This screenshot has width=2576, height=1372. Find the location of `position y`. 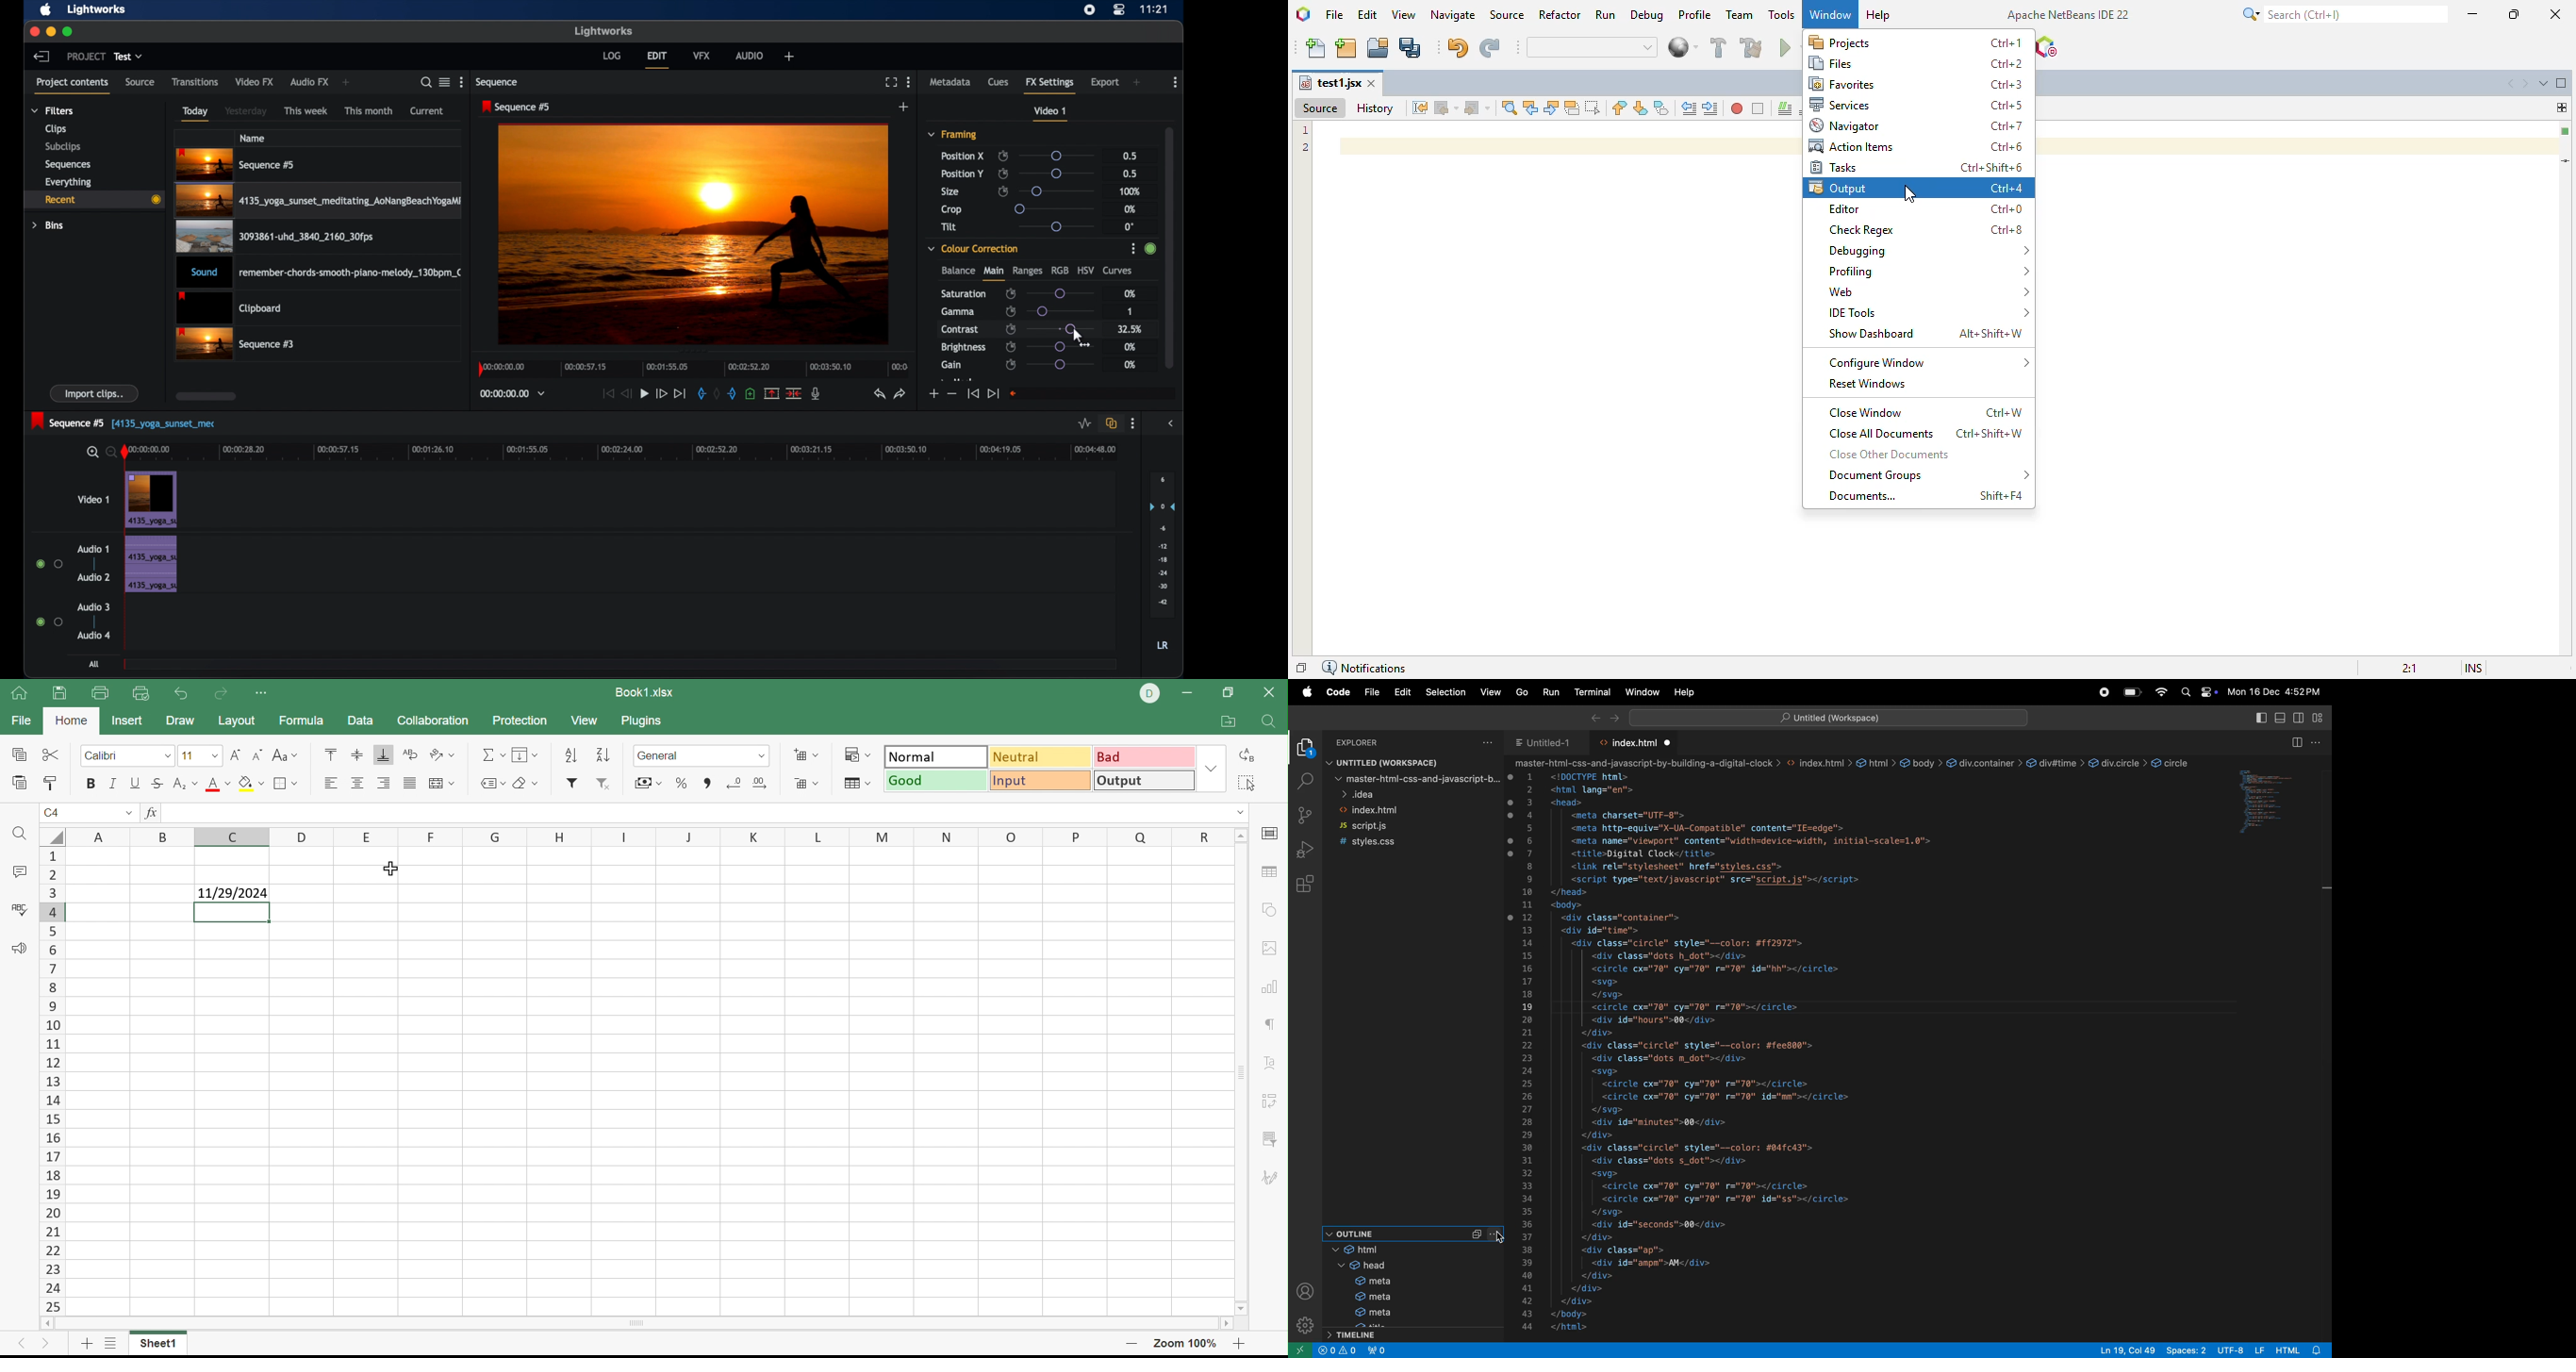

position y is located at coordinates (962, 174).